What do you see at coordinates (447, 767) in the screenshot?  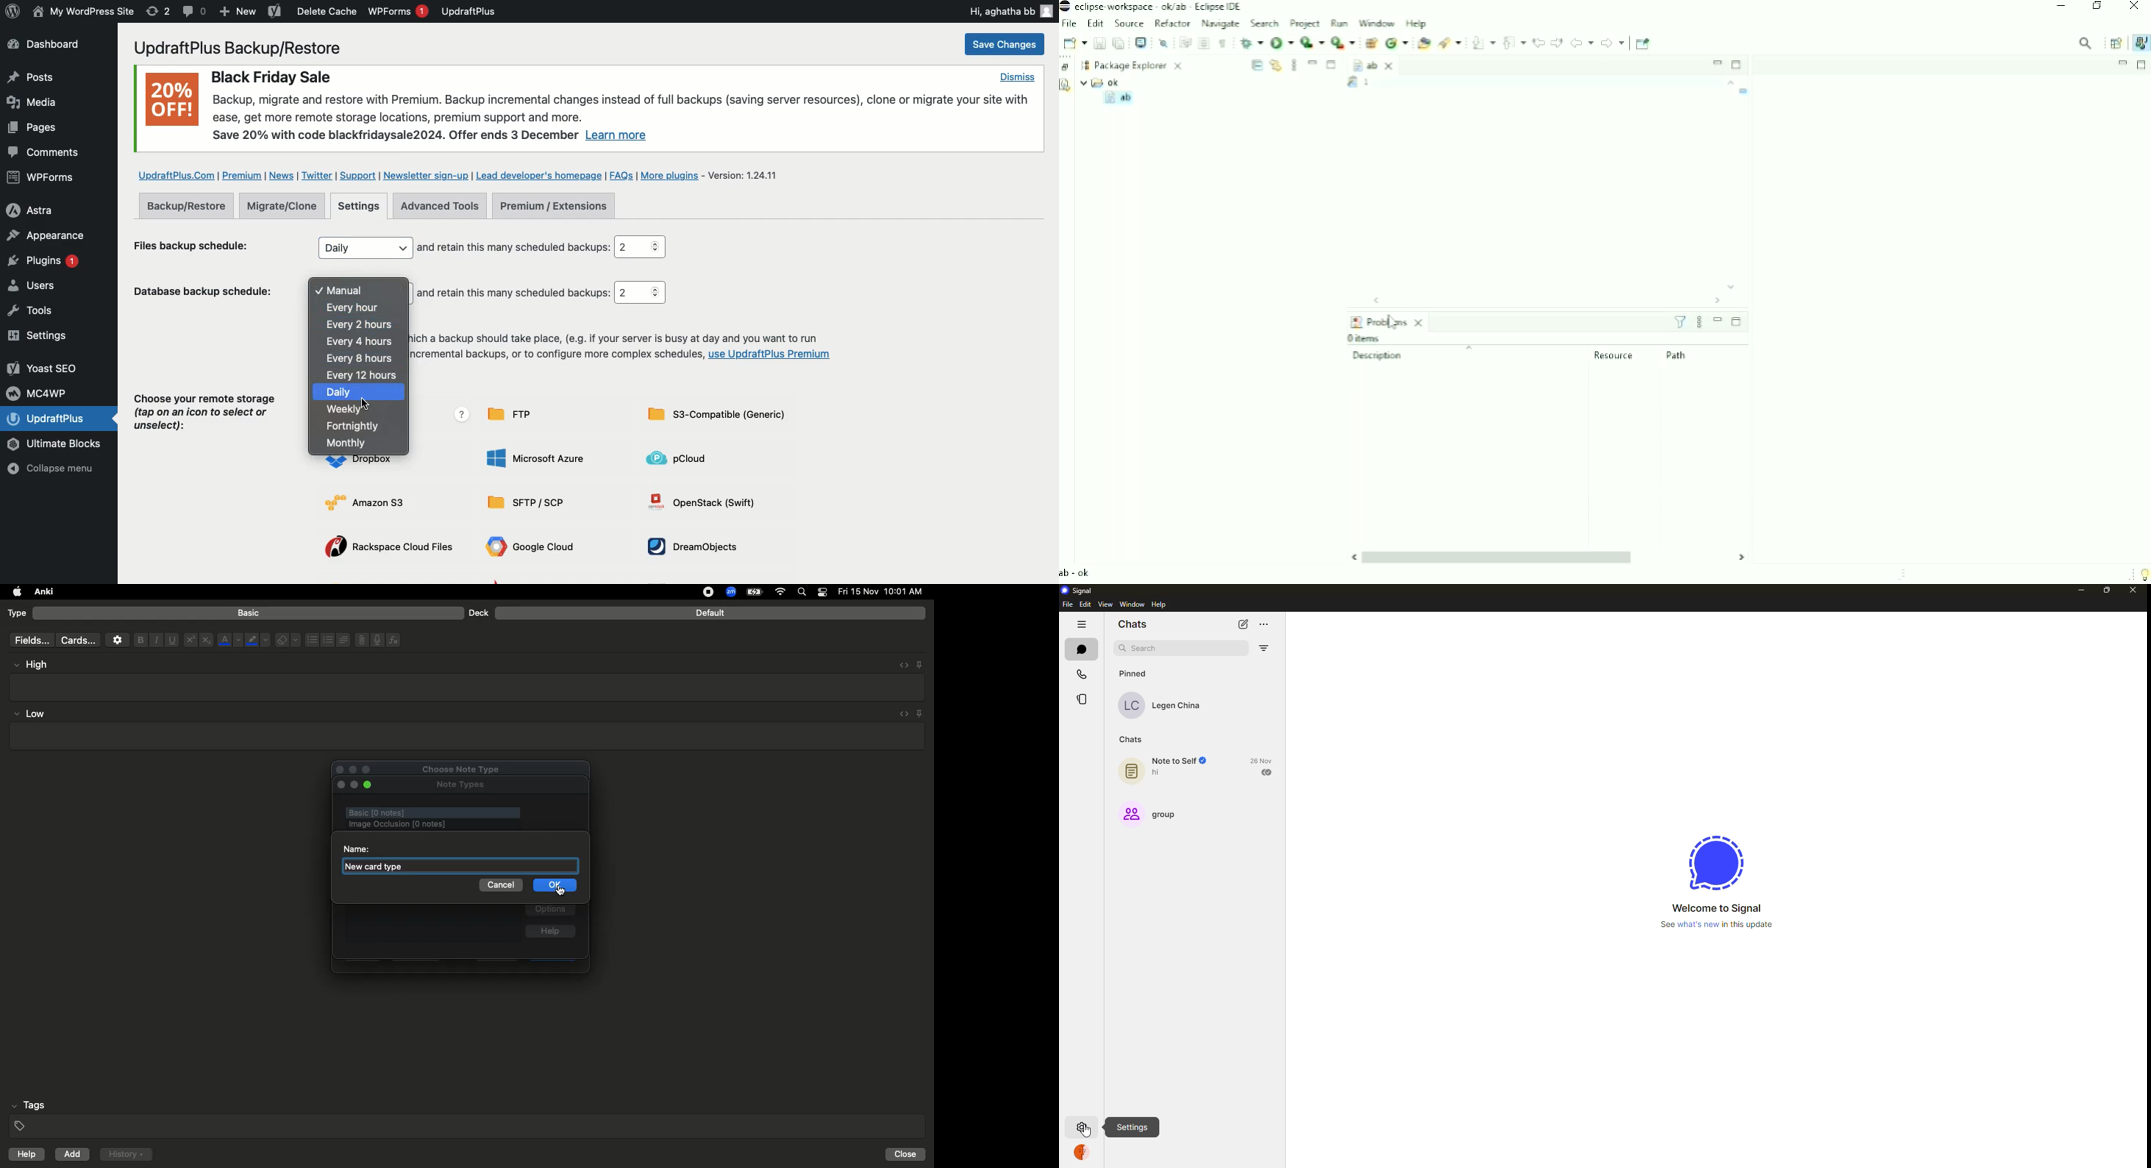 I see `Choose note type` at bounding box center [447, 767].